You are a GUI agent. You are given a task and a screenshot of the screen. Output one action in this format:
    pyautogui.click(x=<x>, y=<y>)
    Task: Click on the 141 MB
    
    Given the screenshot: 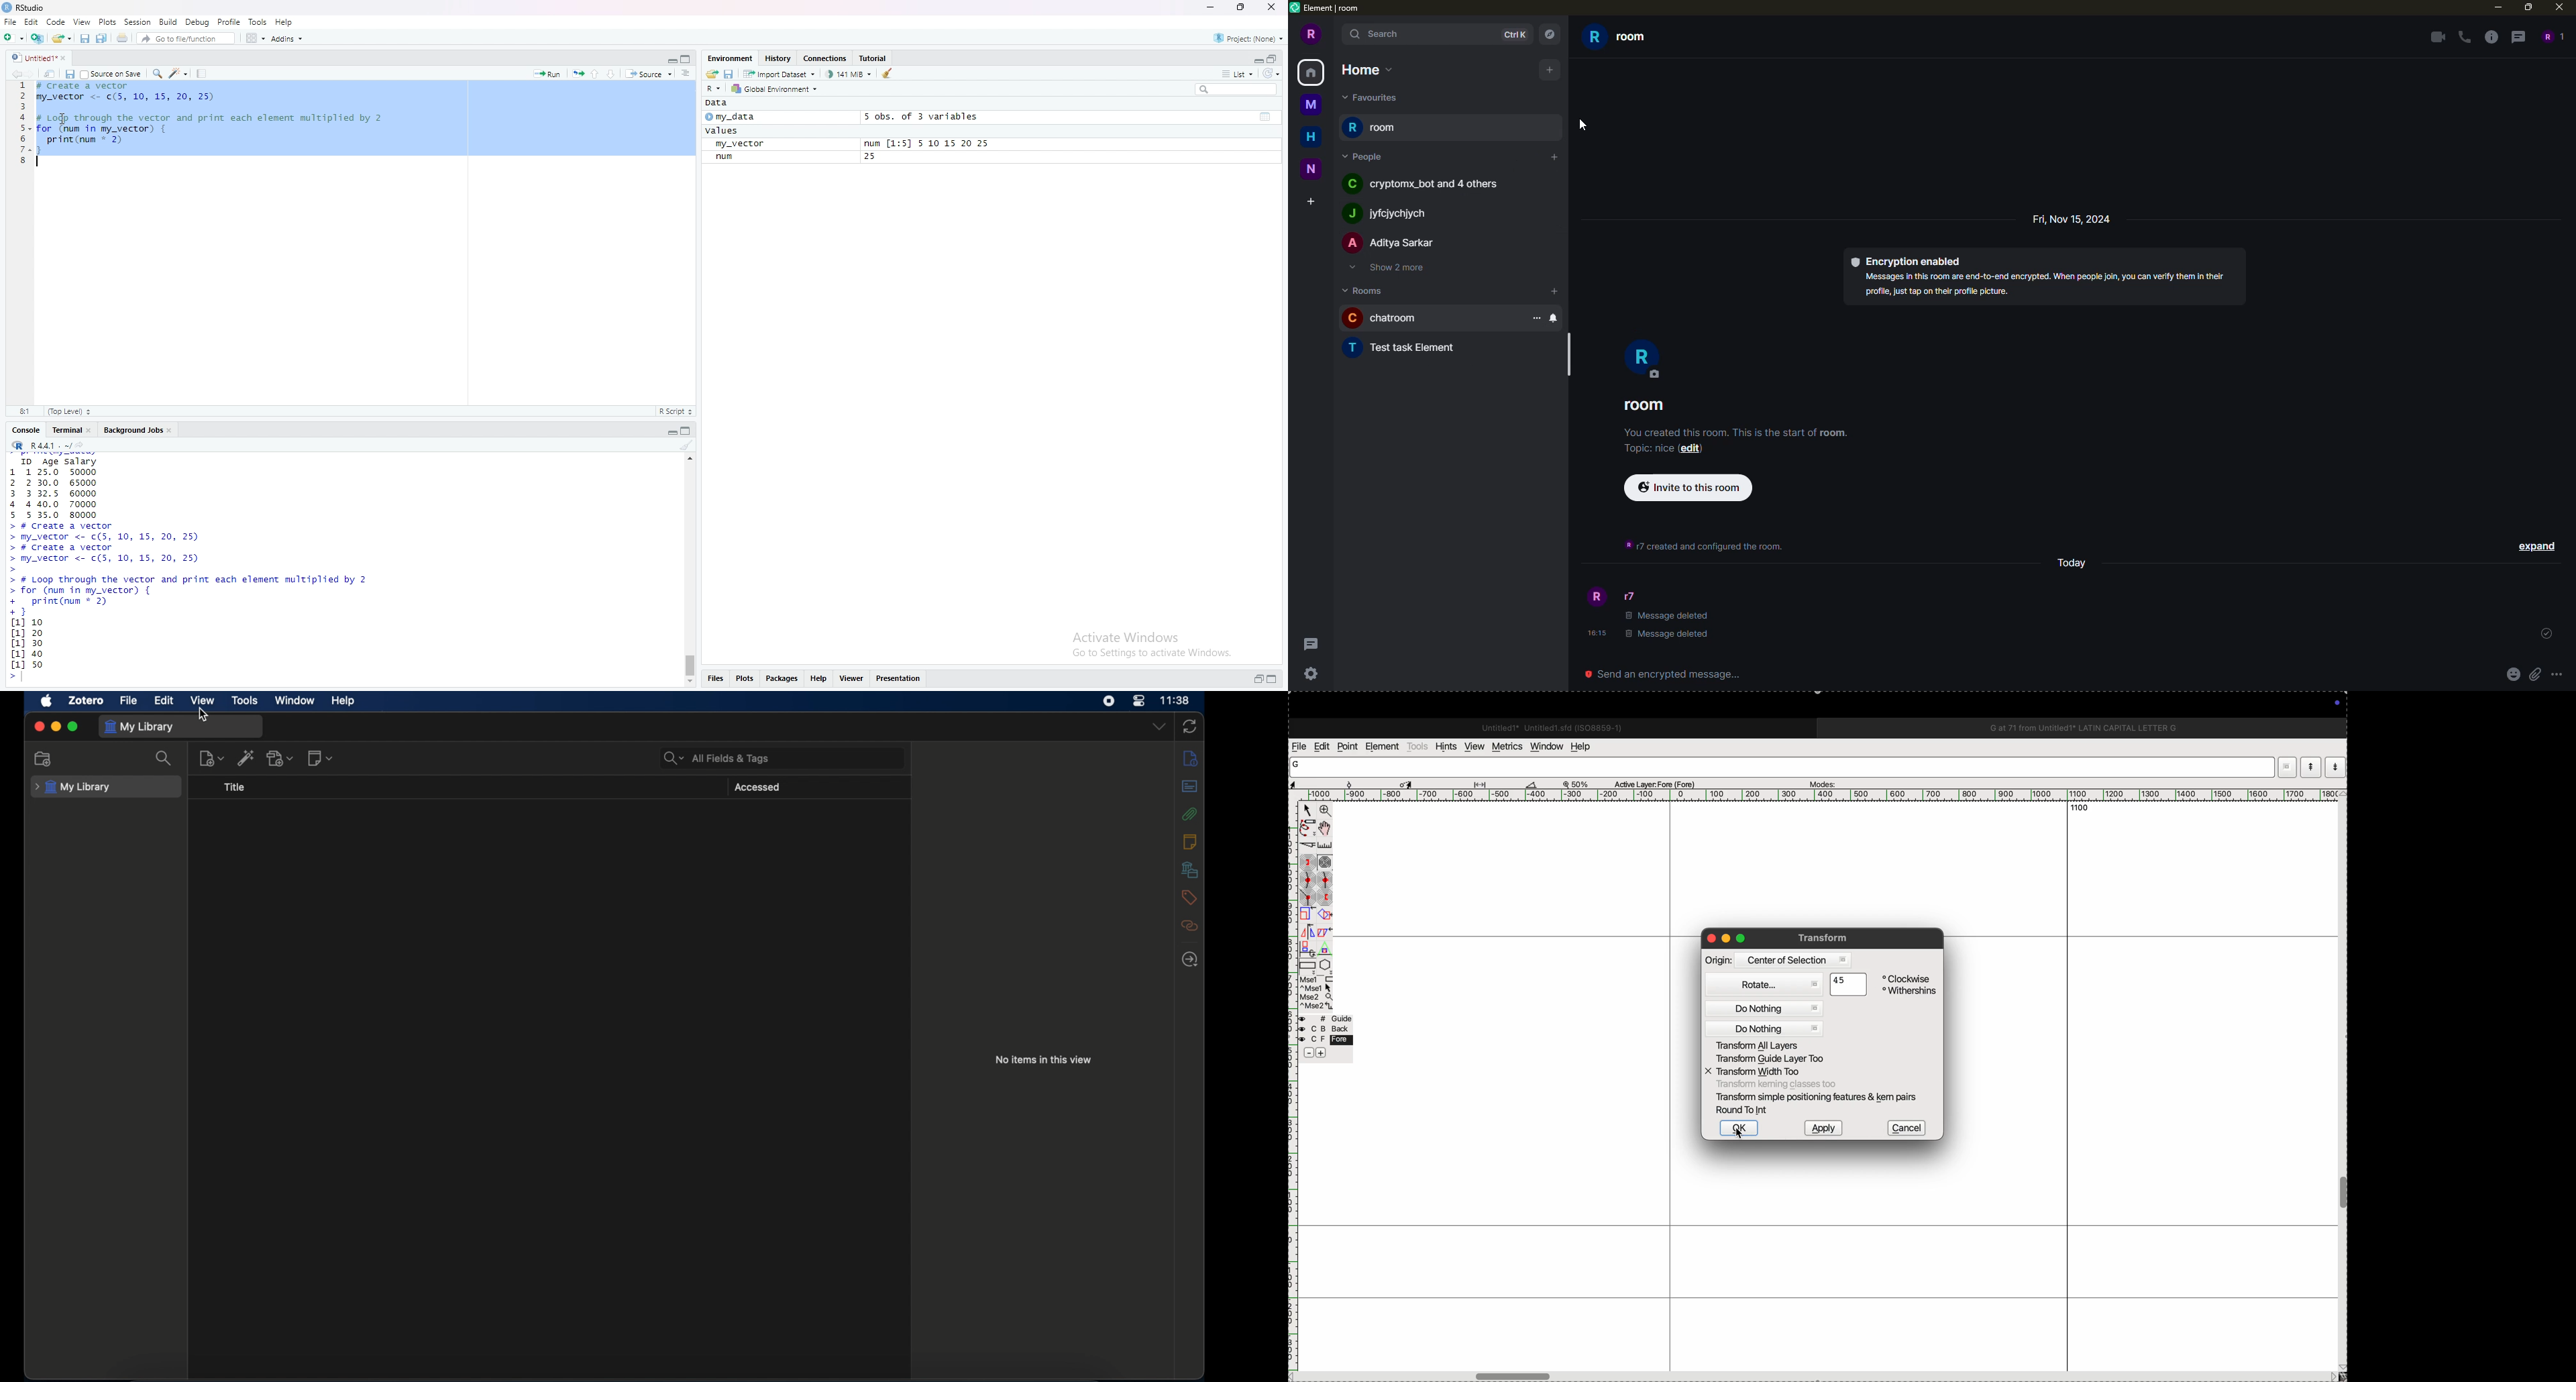 What is the action you would take?
    pyautogui.click(x=850, y=74)
    